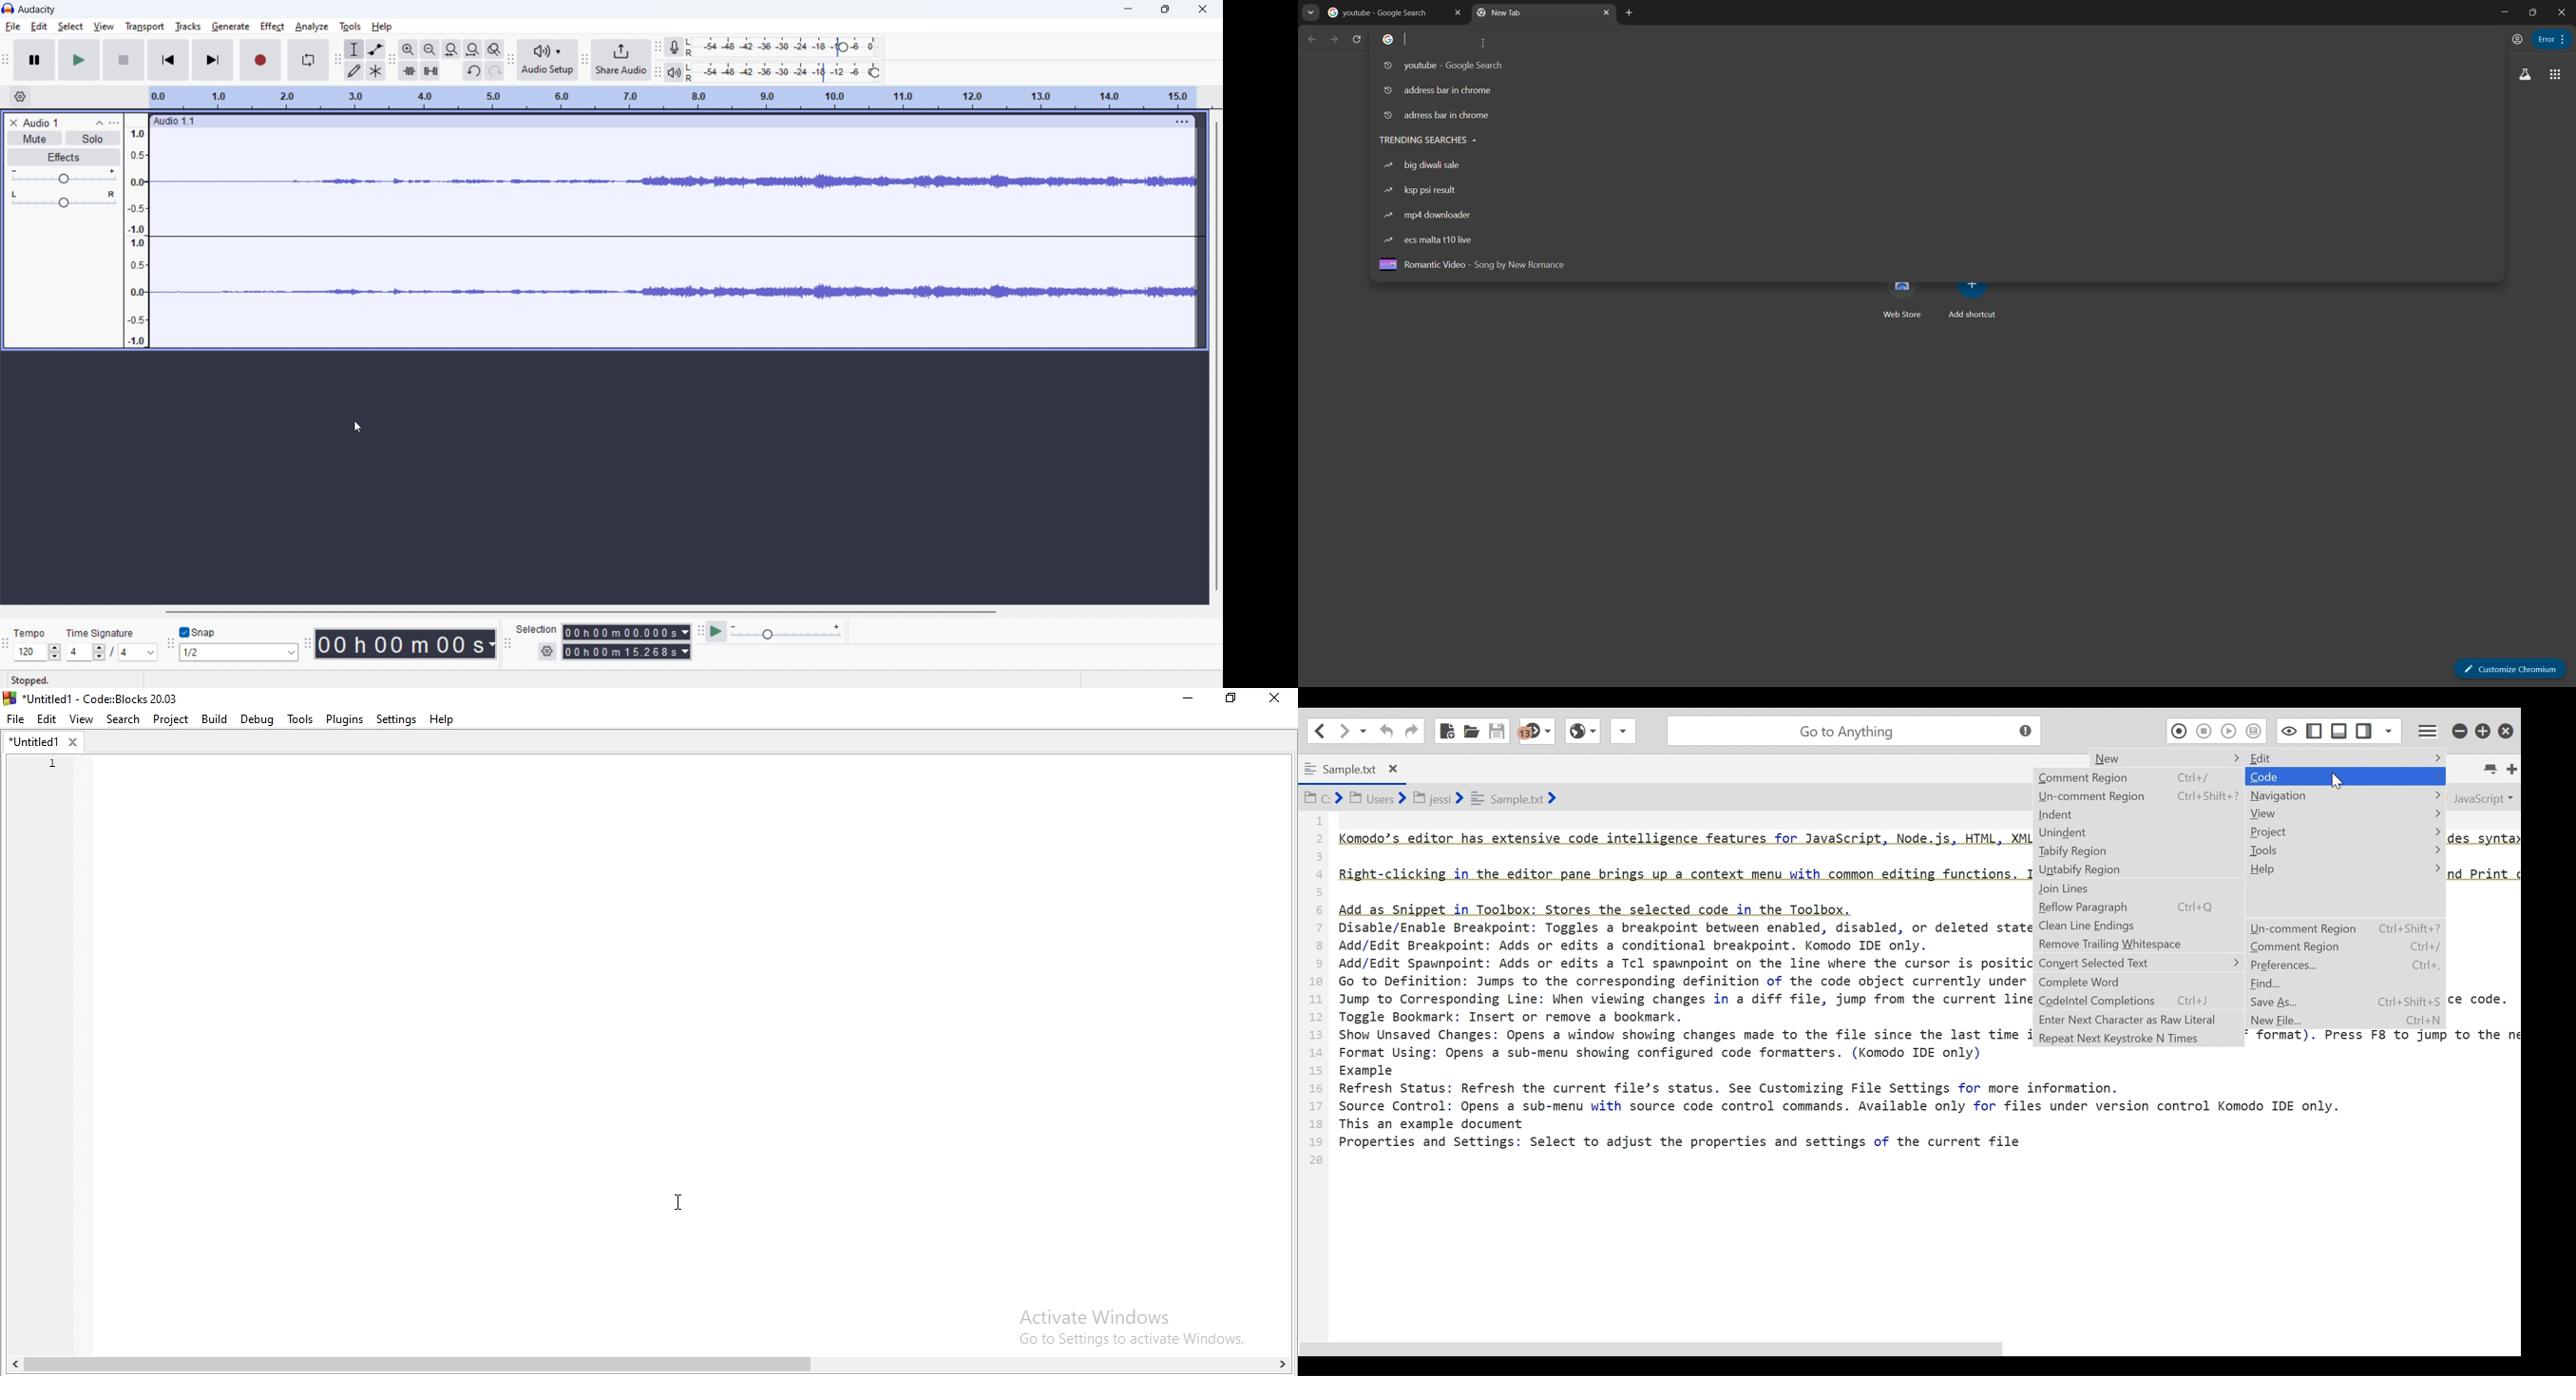 This screenshot has width=2576, height=1400. I want to click on analyze, so click(311, 27).